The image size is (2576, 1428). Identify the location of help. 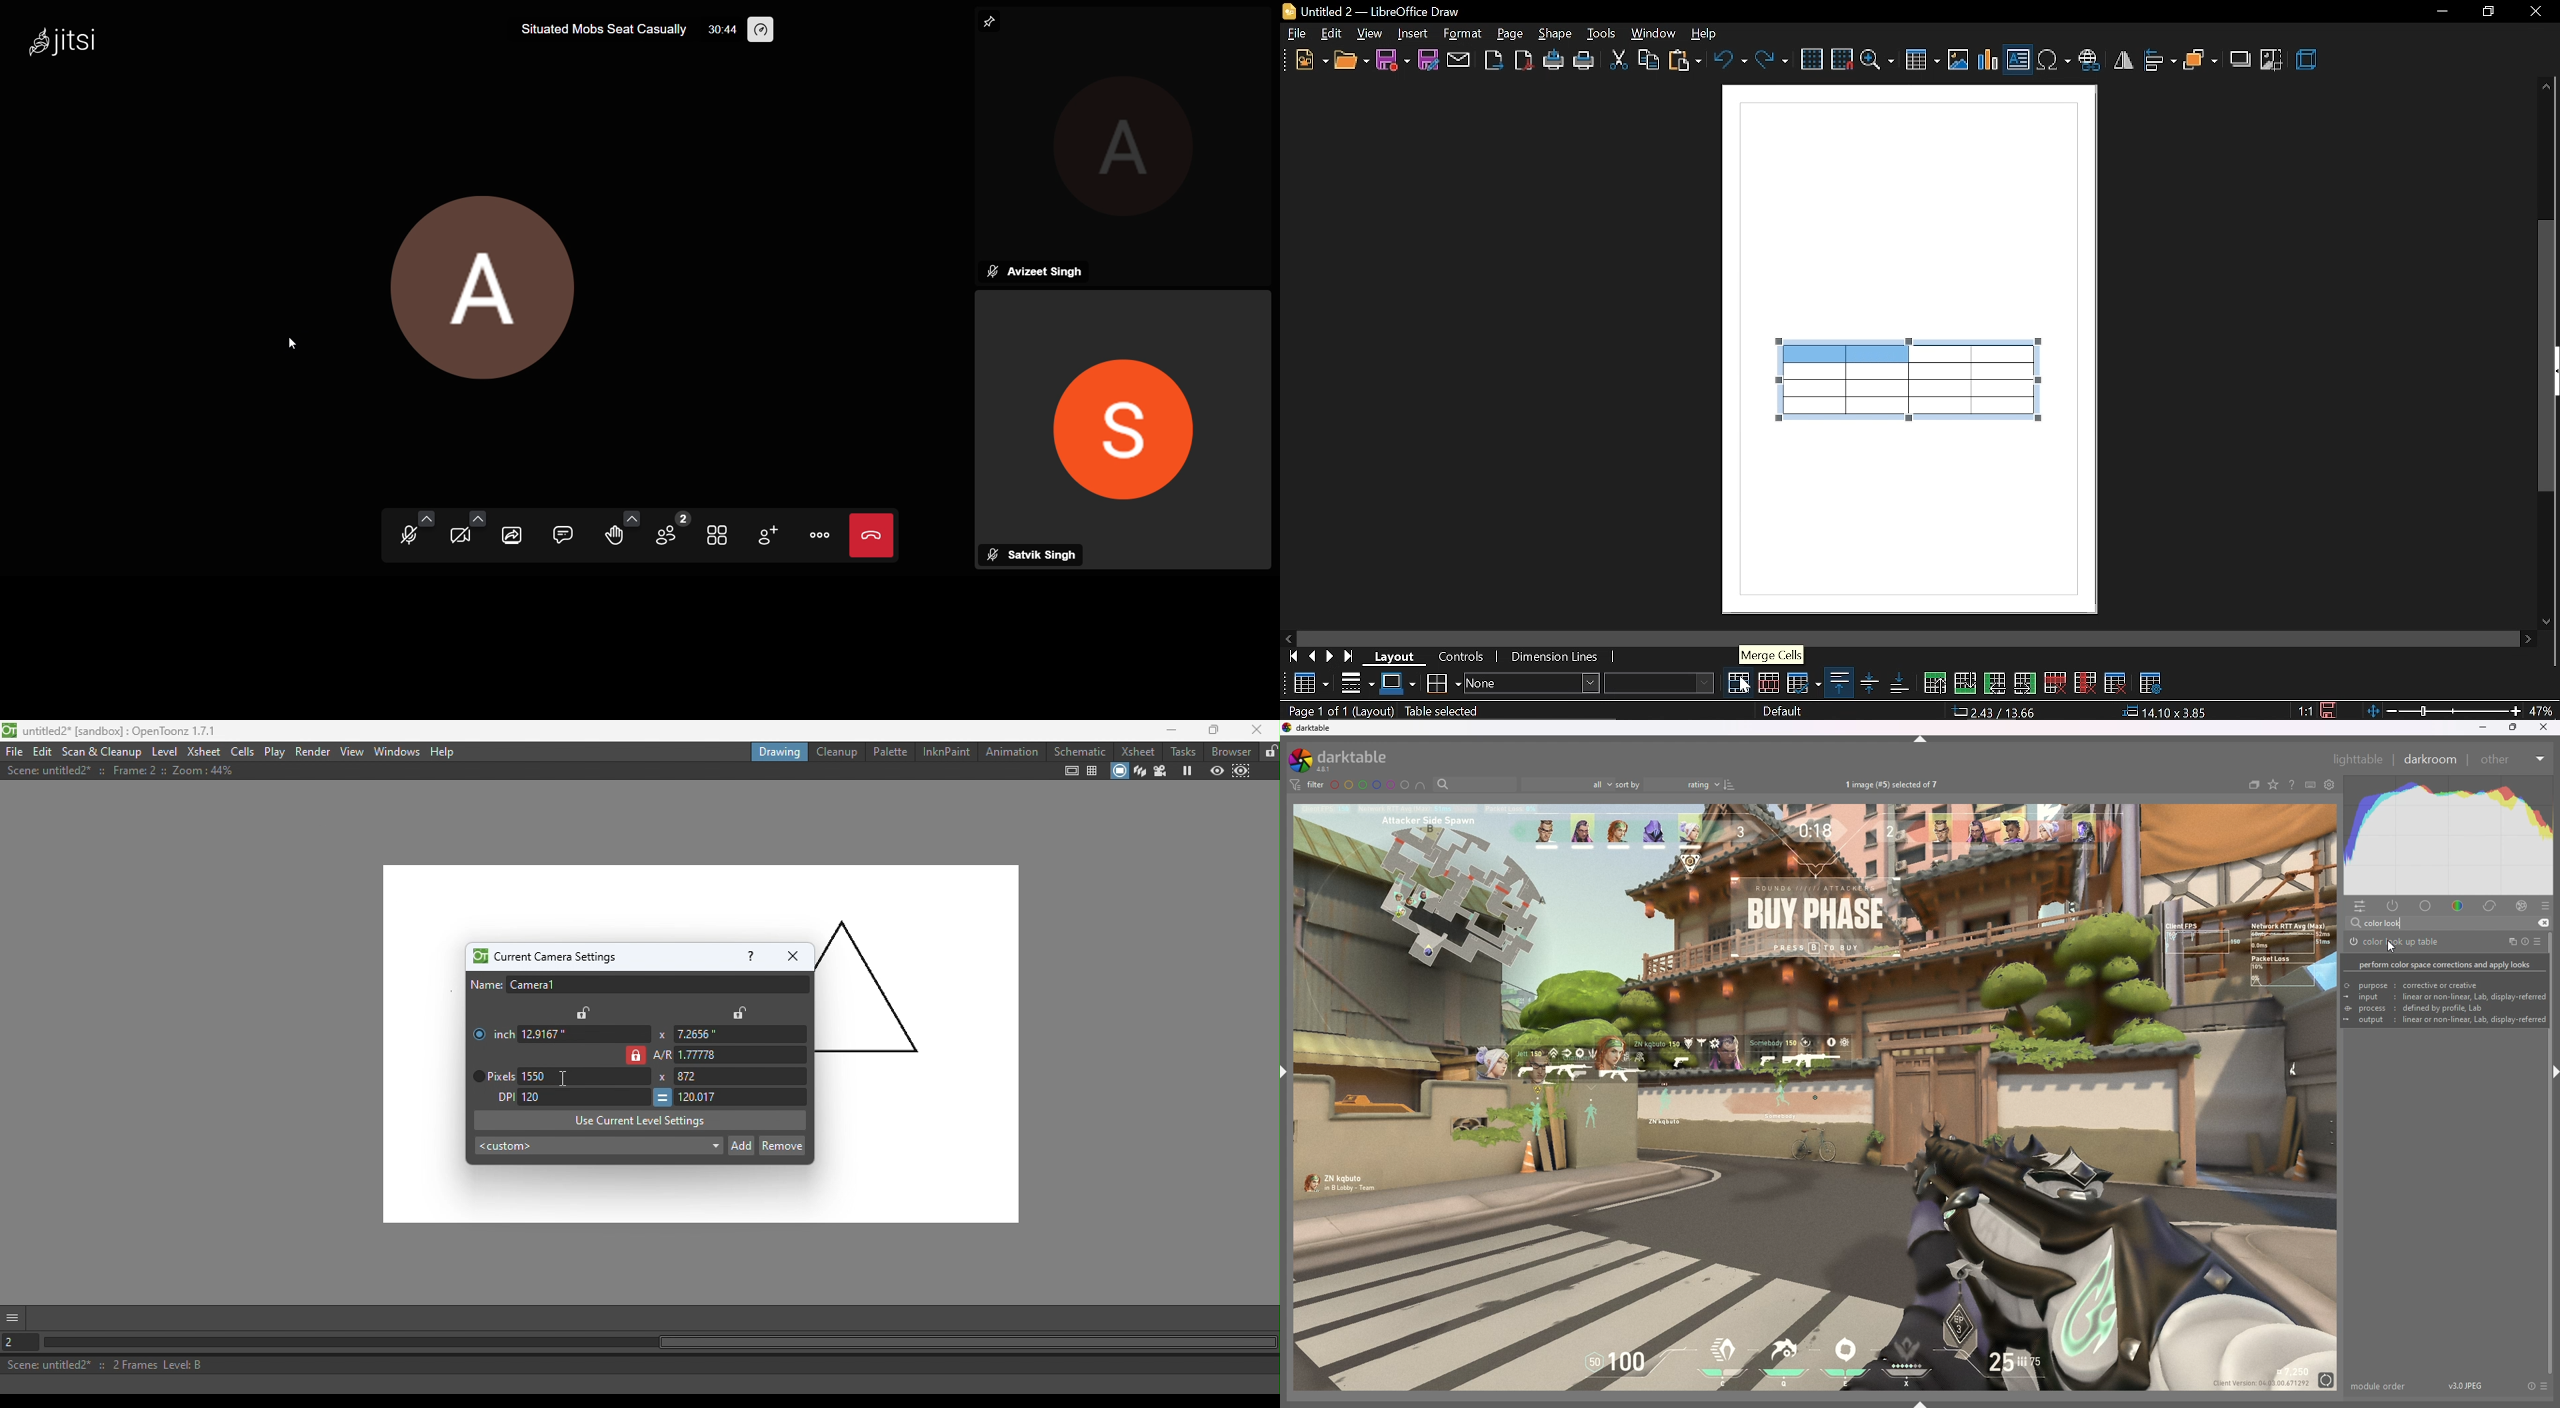
(1709, 33).